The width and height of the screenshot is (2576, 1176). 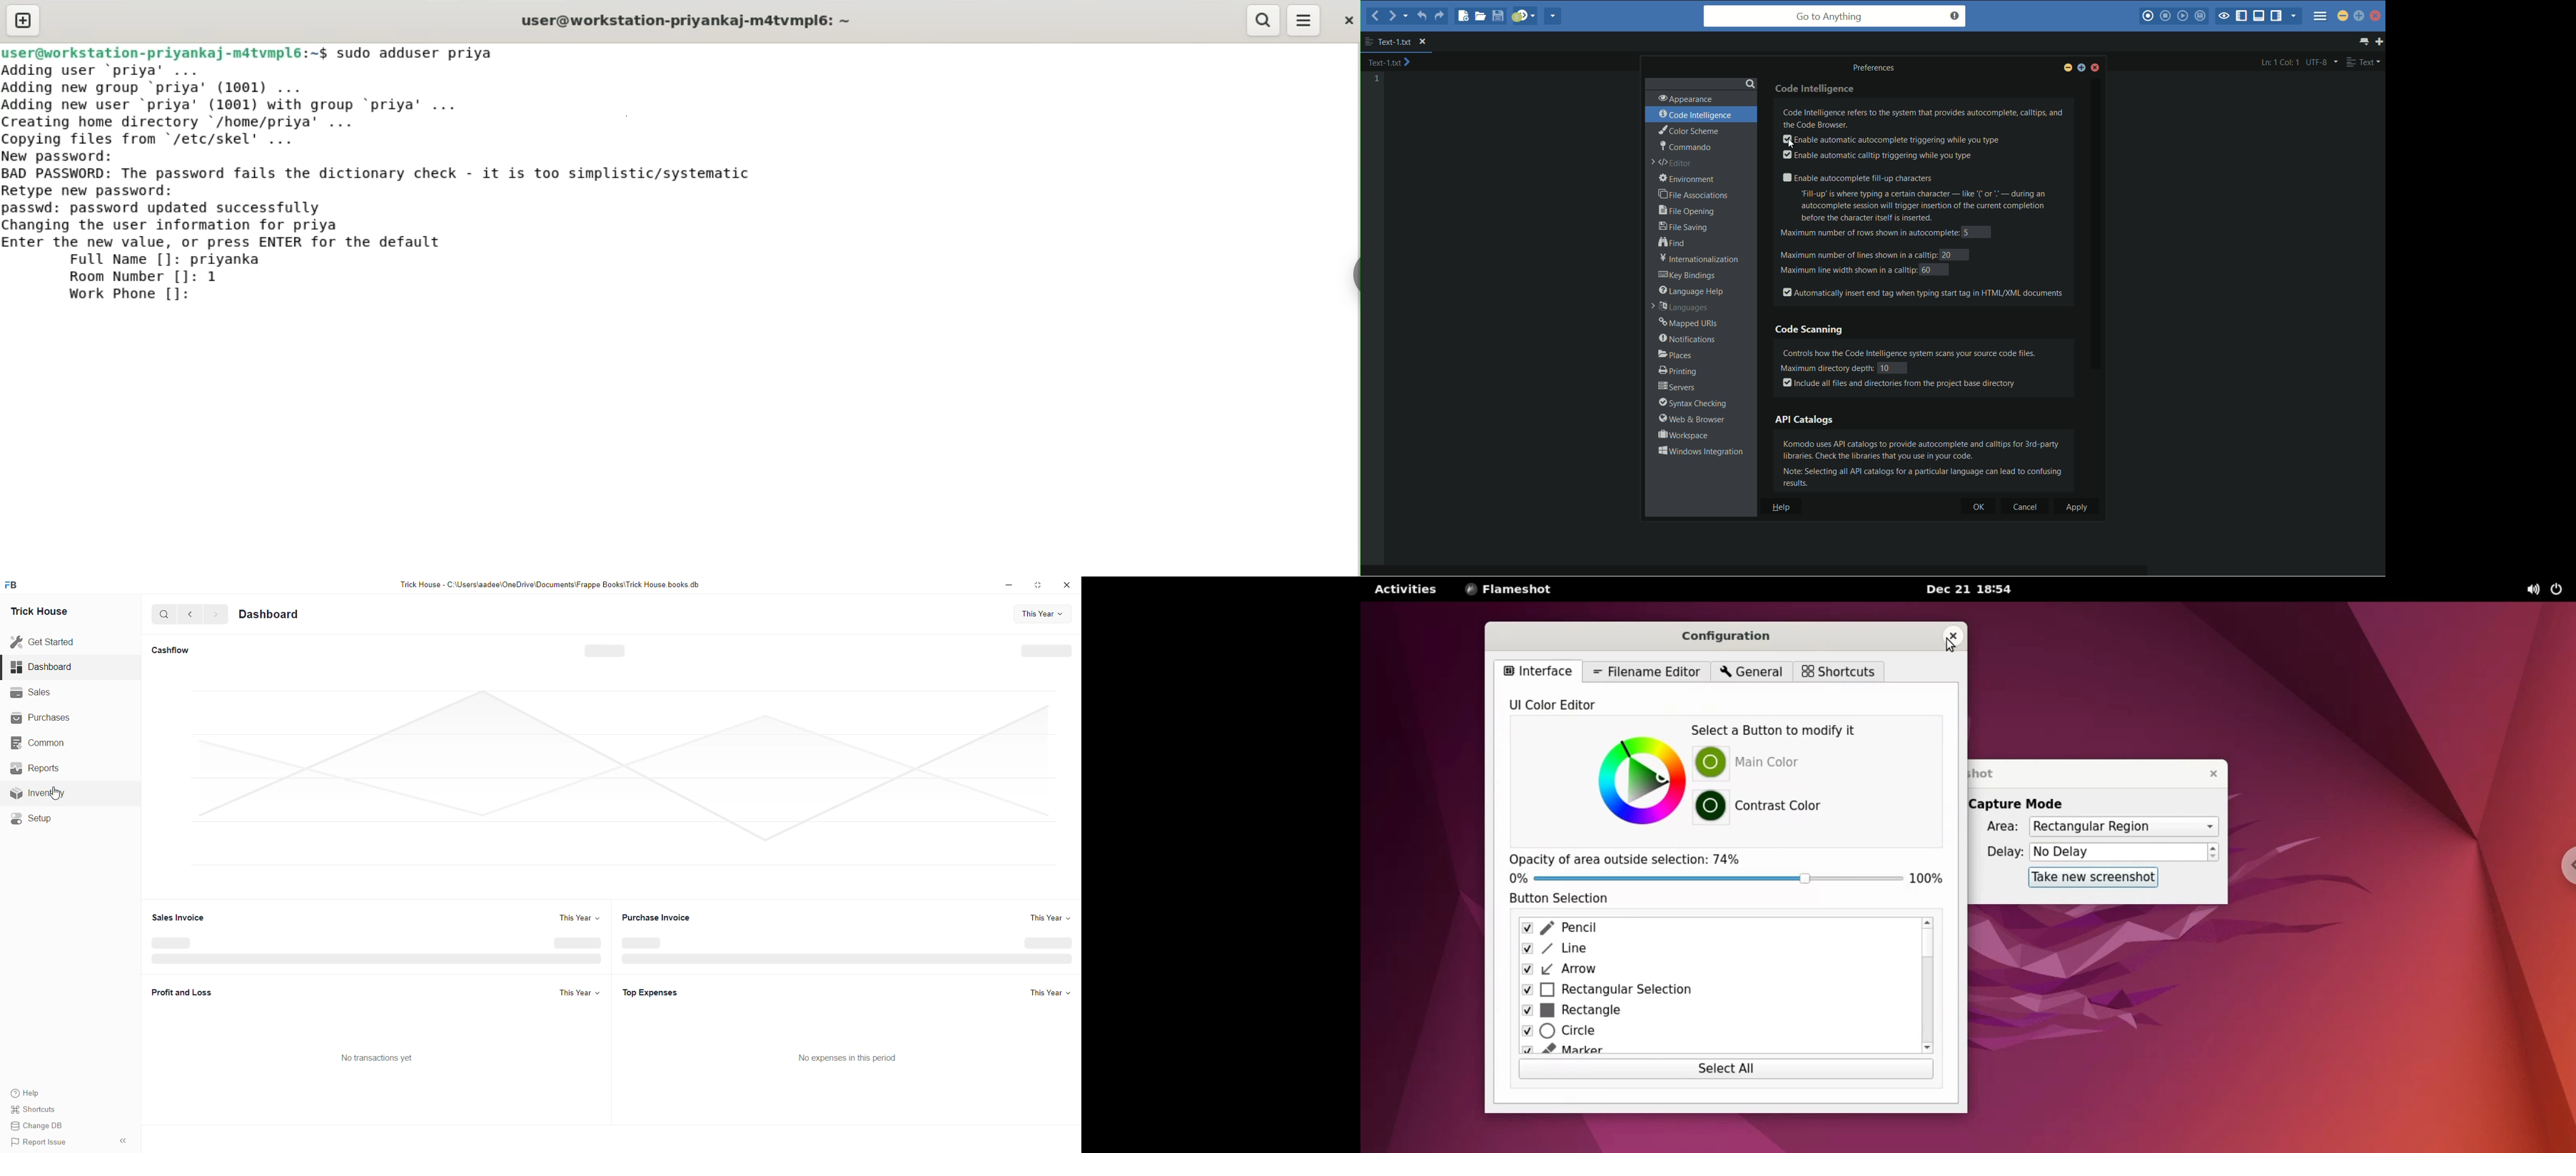 What do you see at coordinates (126, 1139) in the screenshot?
I see `Options` at bounding box center [126, 1139].